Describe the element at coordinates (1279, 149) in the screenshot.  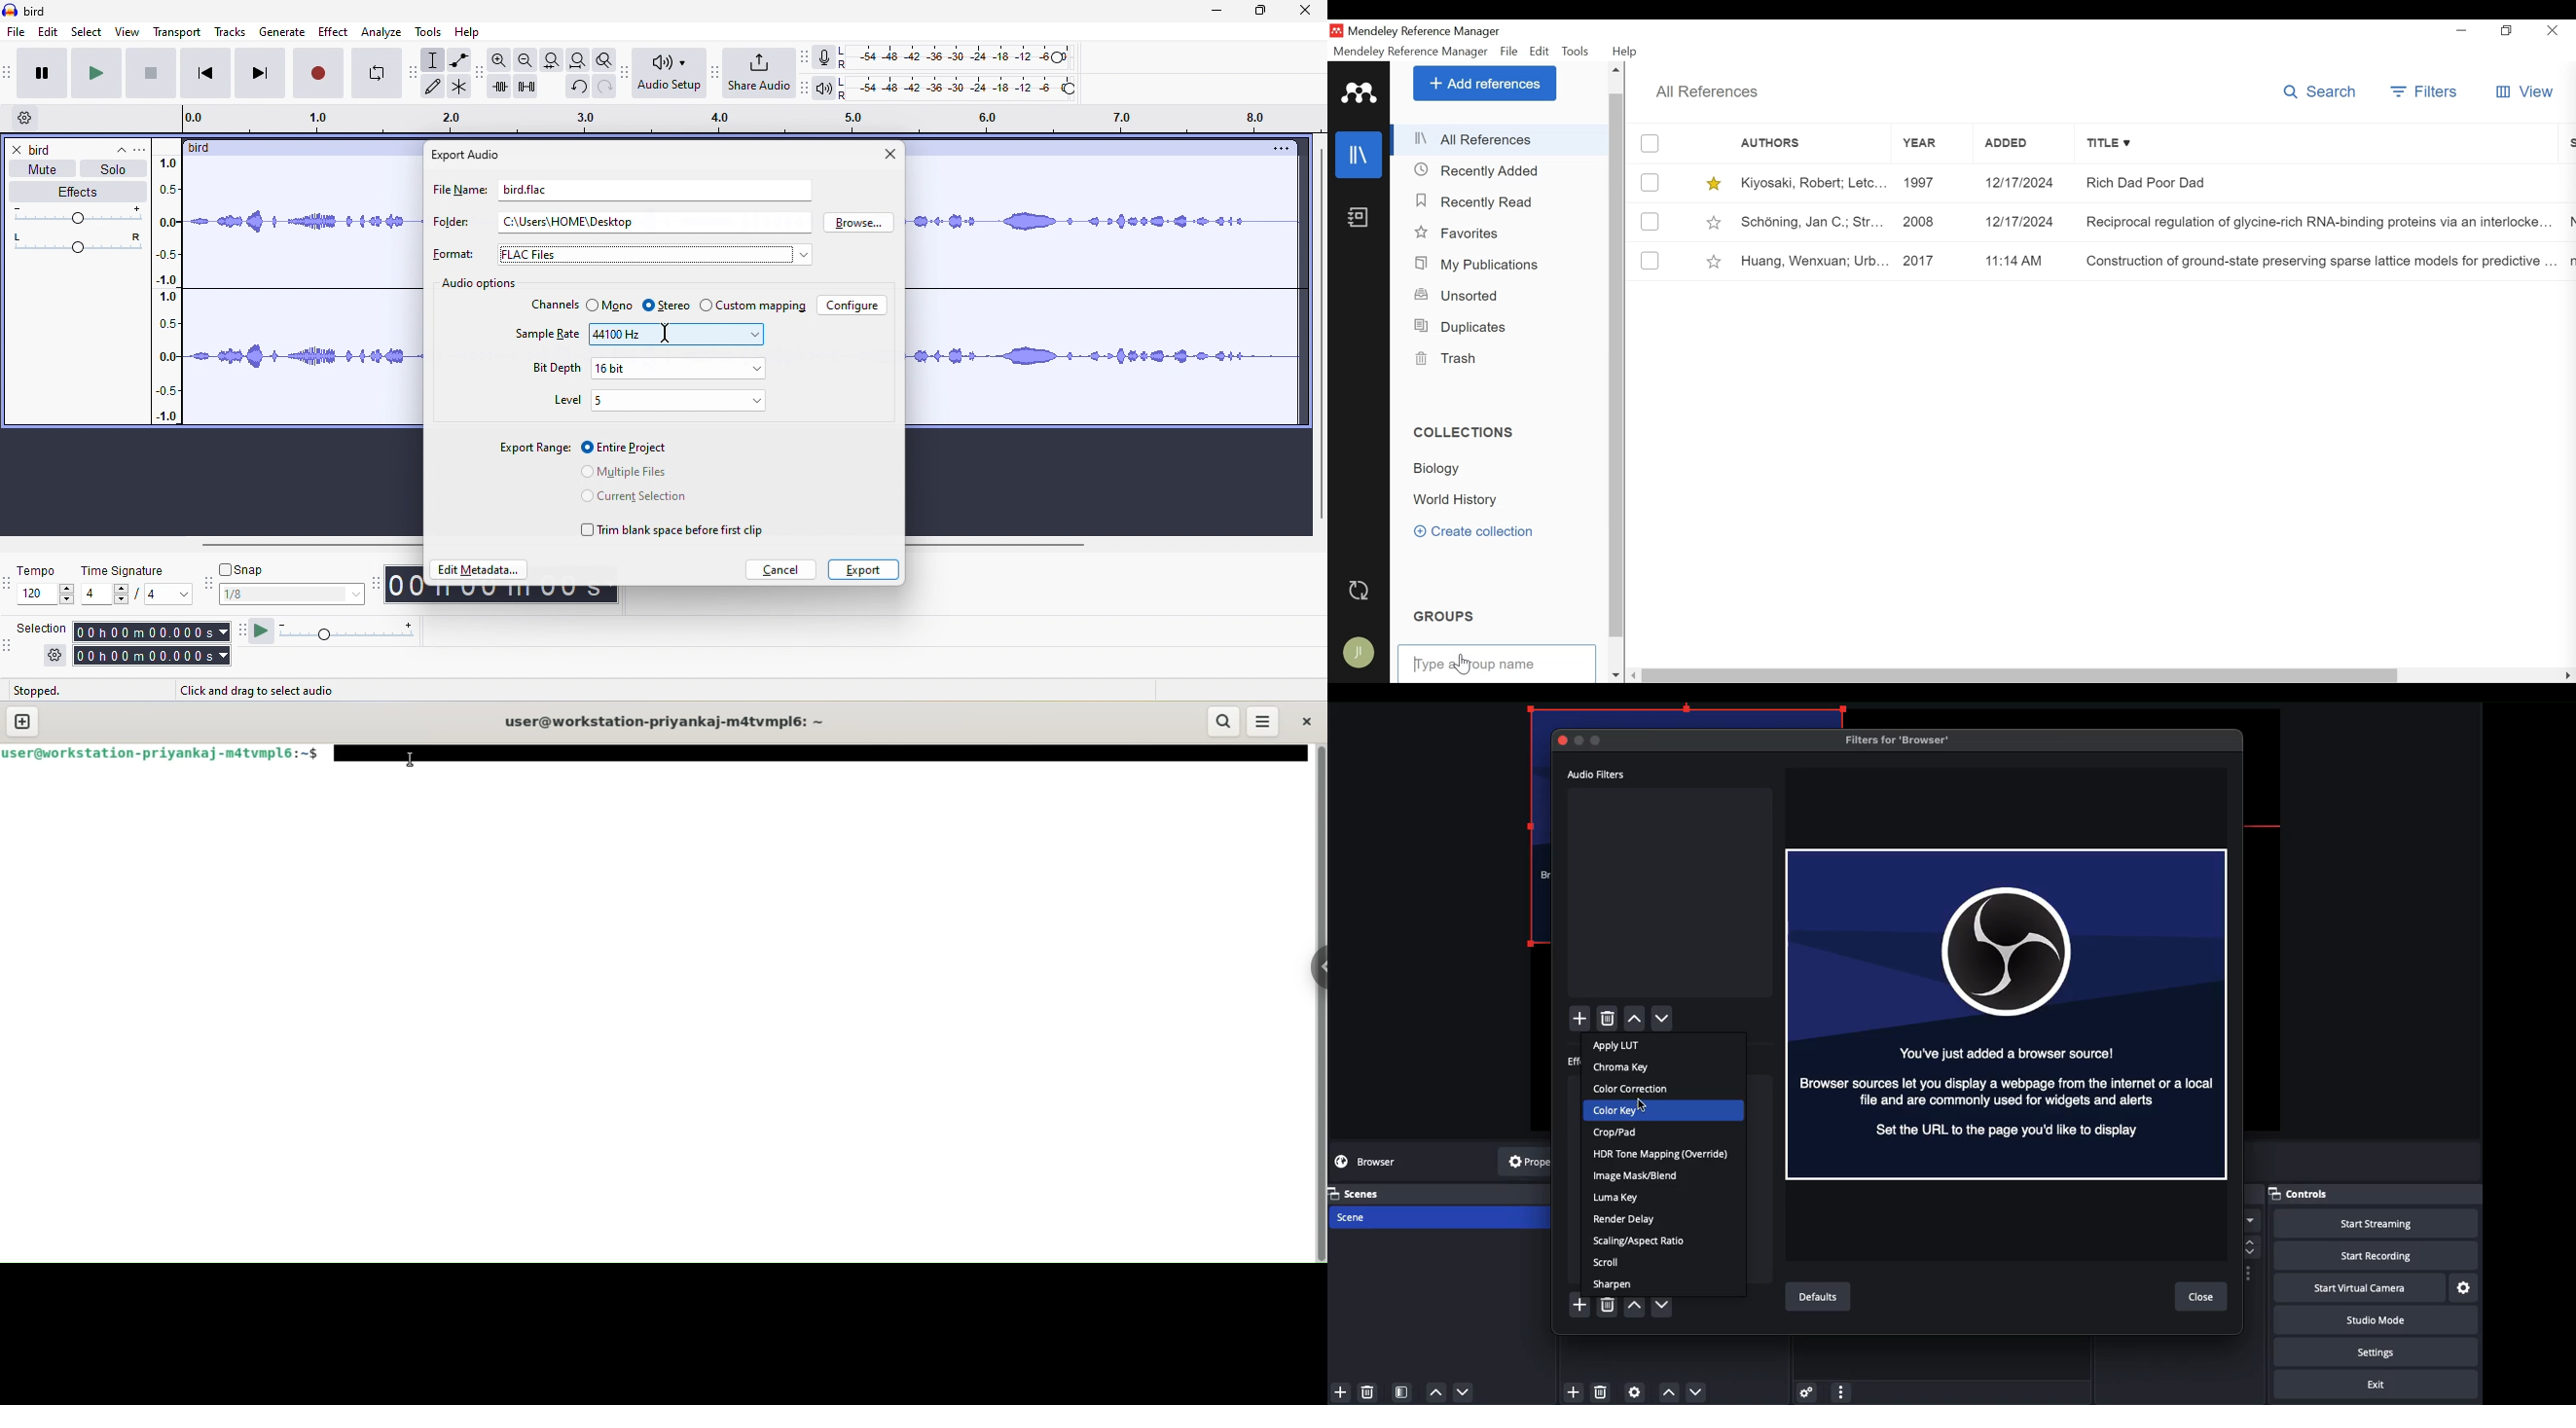
I see `option` at that location.